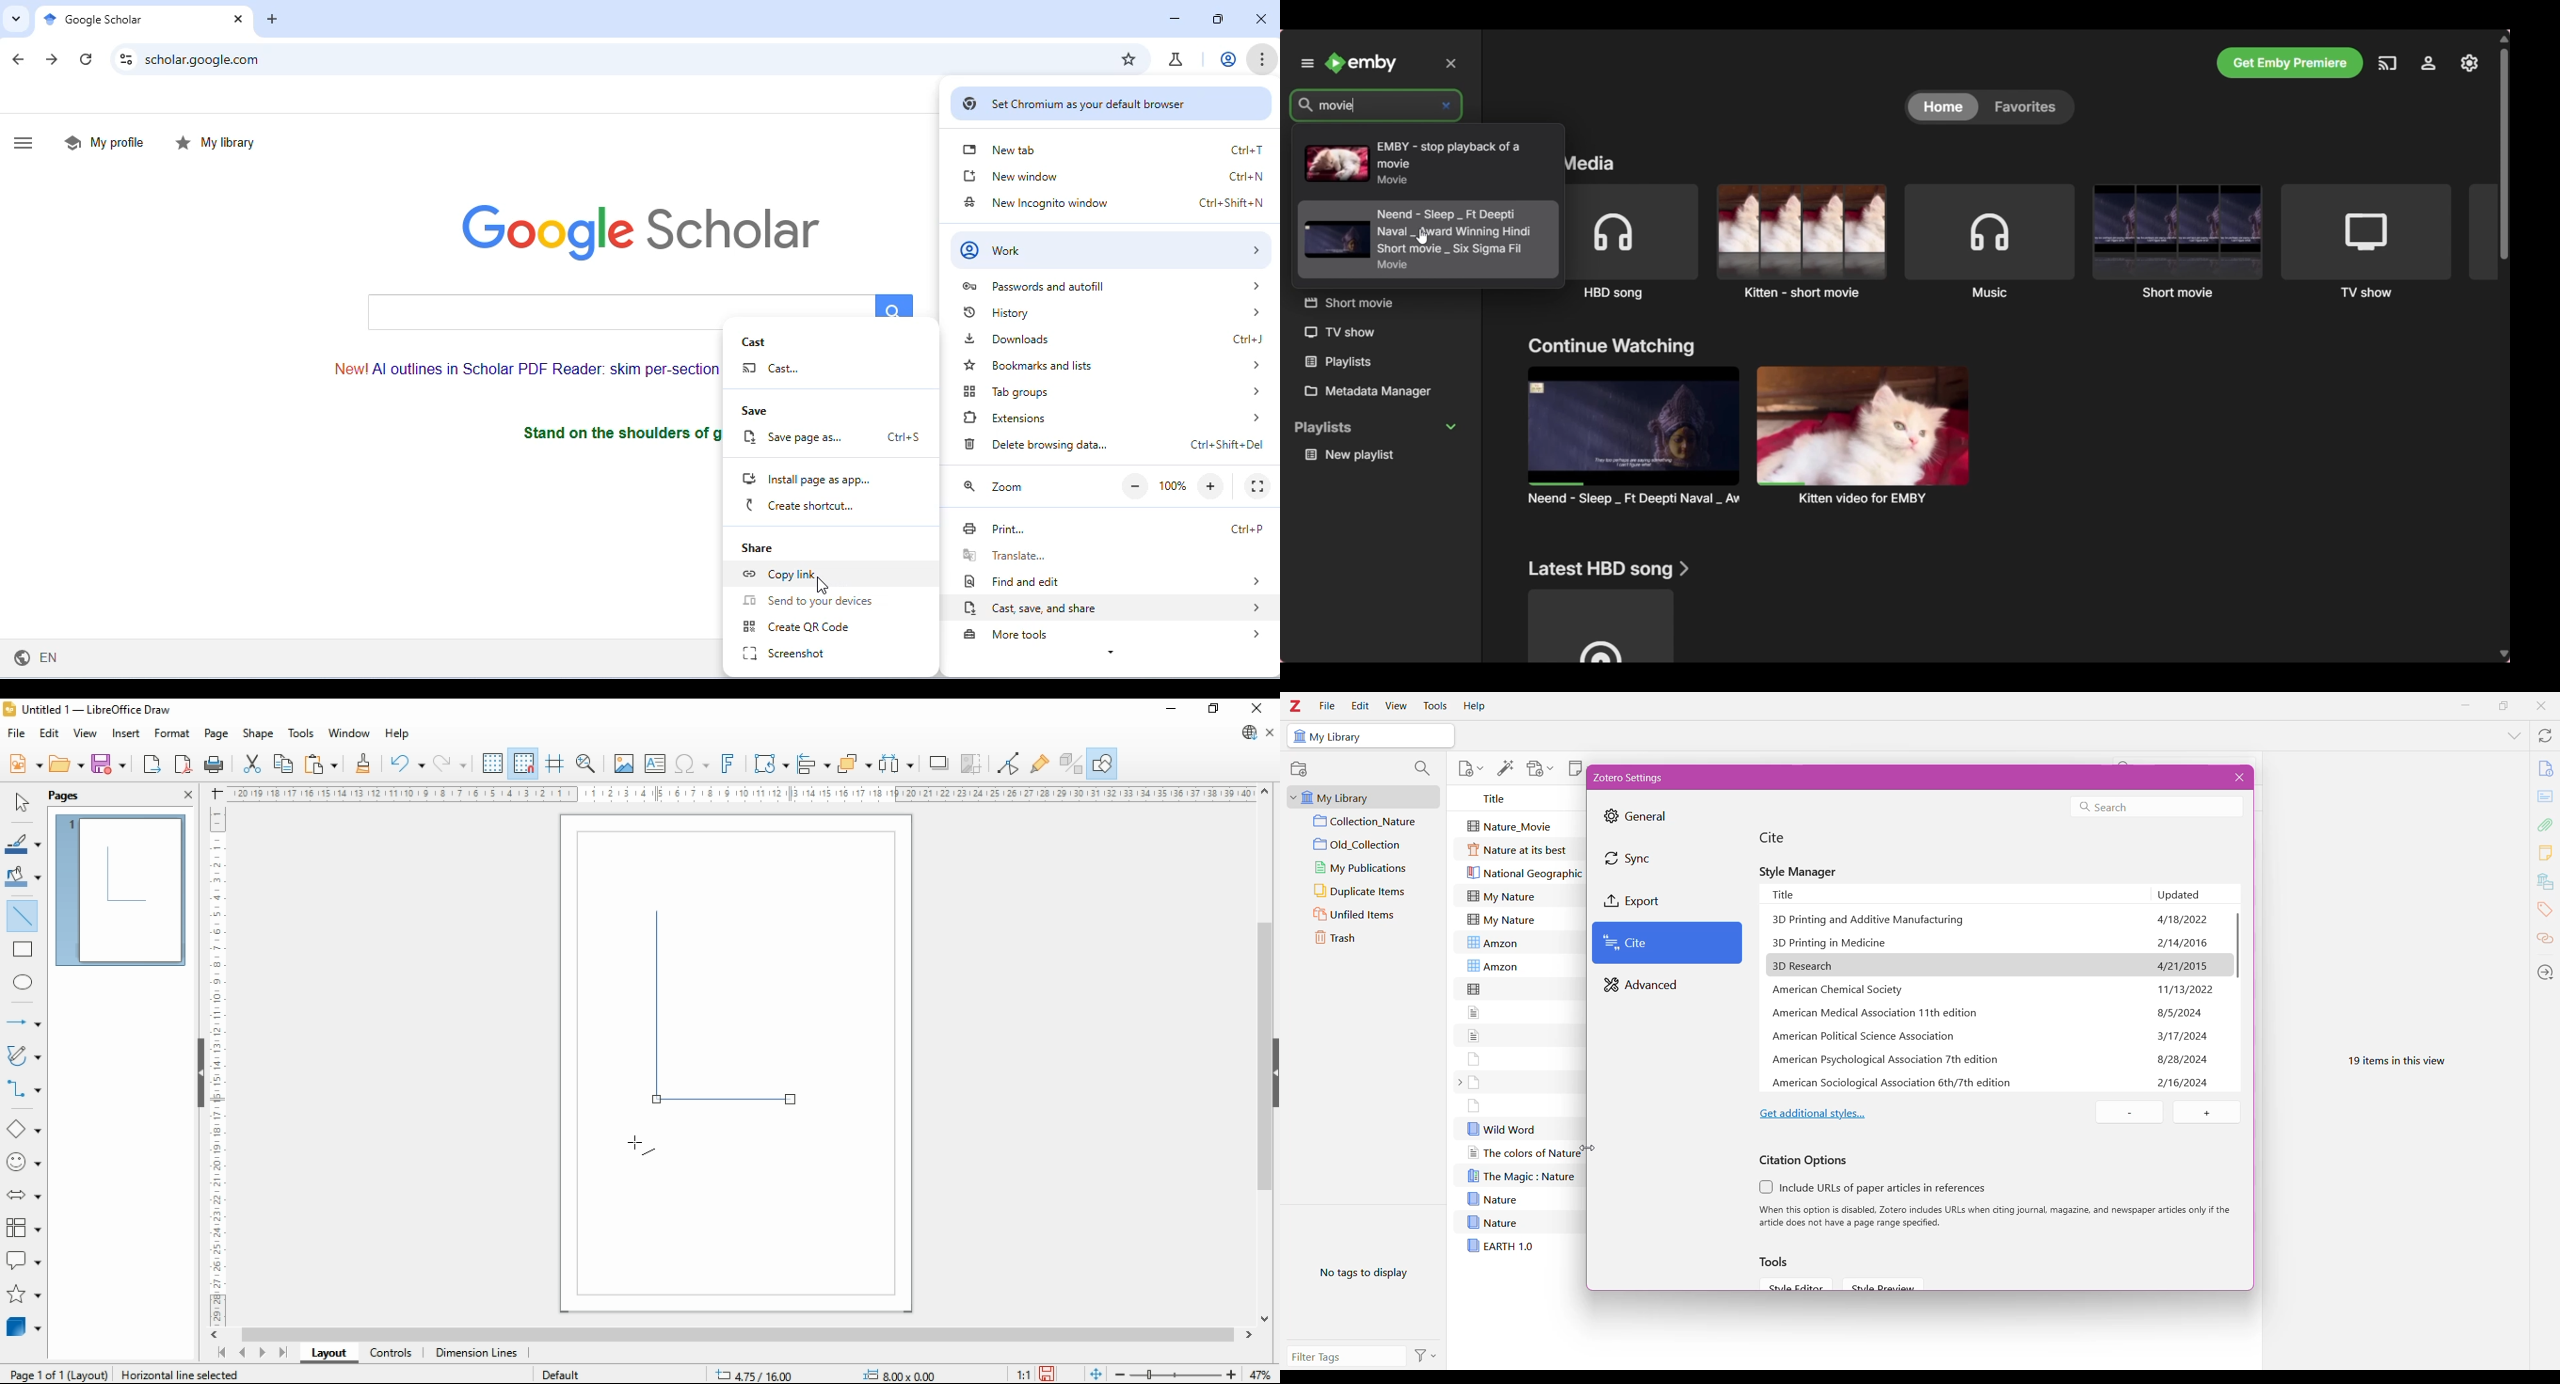 The width and height of the screenshot is (2576, 1400). Describe the element at coordinates (24, 764) in the screenshot. I see `new` at that location.